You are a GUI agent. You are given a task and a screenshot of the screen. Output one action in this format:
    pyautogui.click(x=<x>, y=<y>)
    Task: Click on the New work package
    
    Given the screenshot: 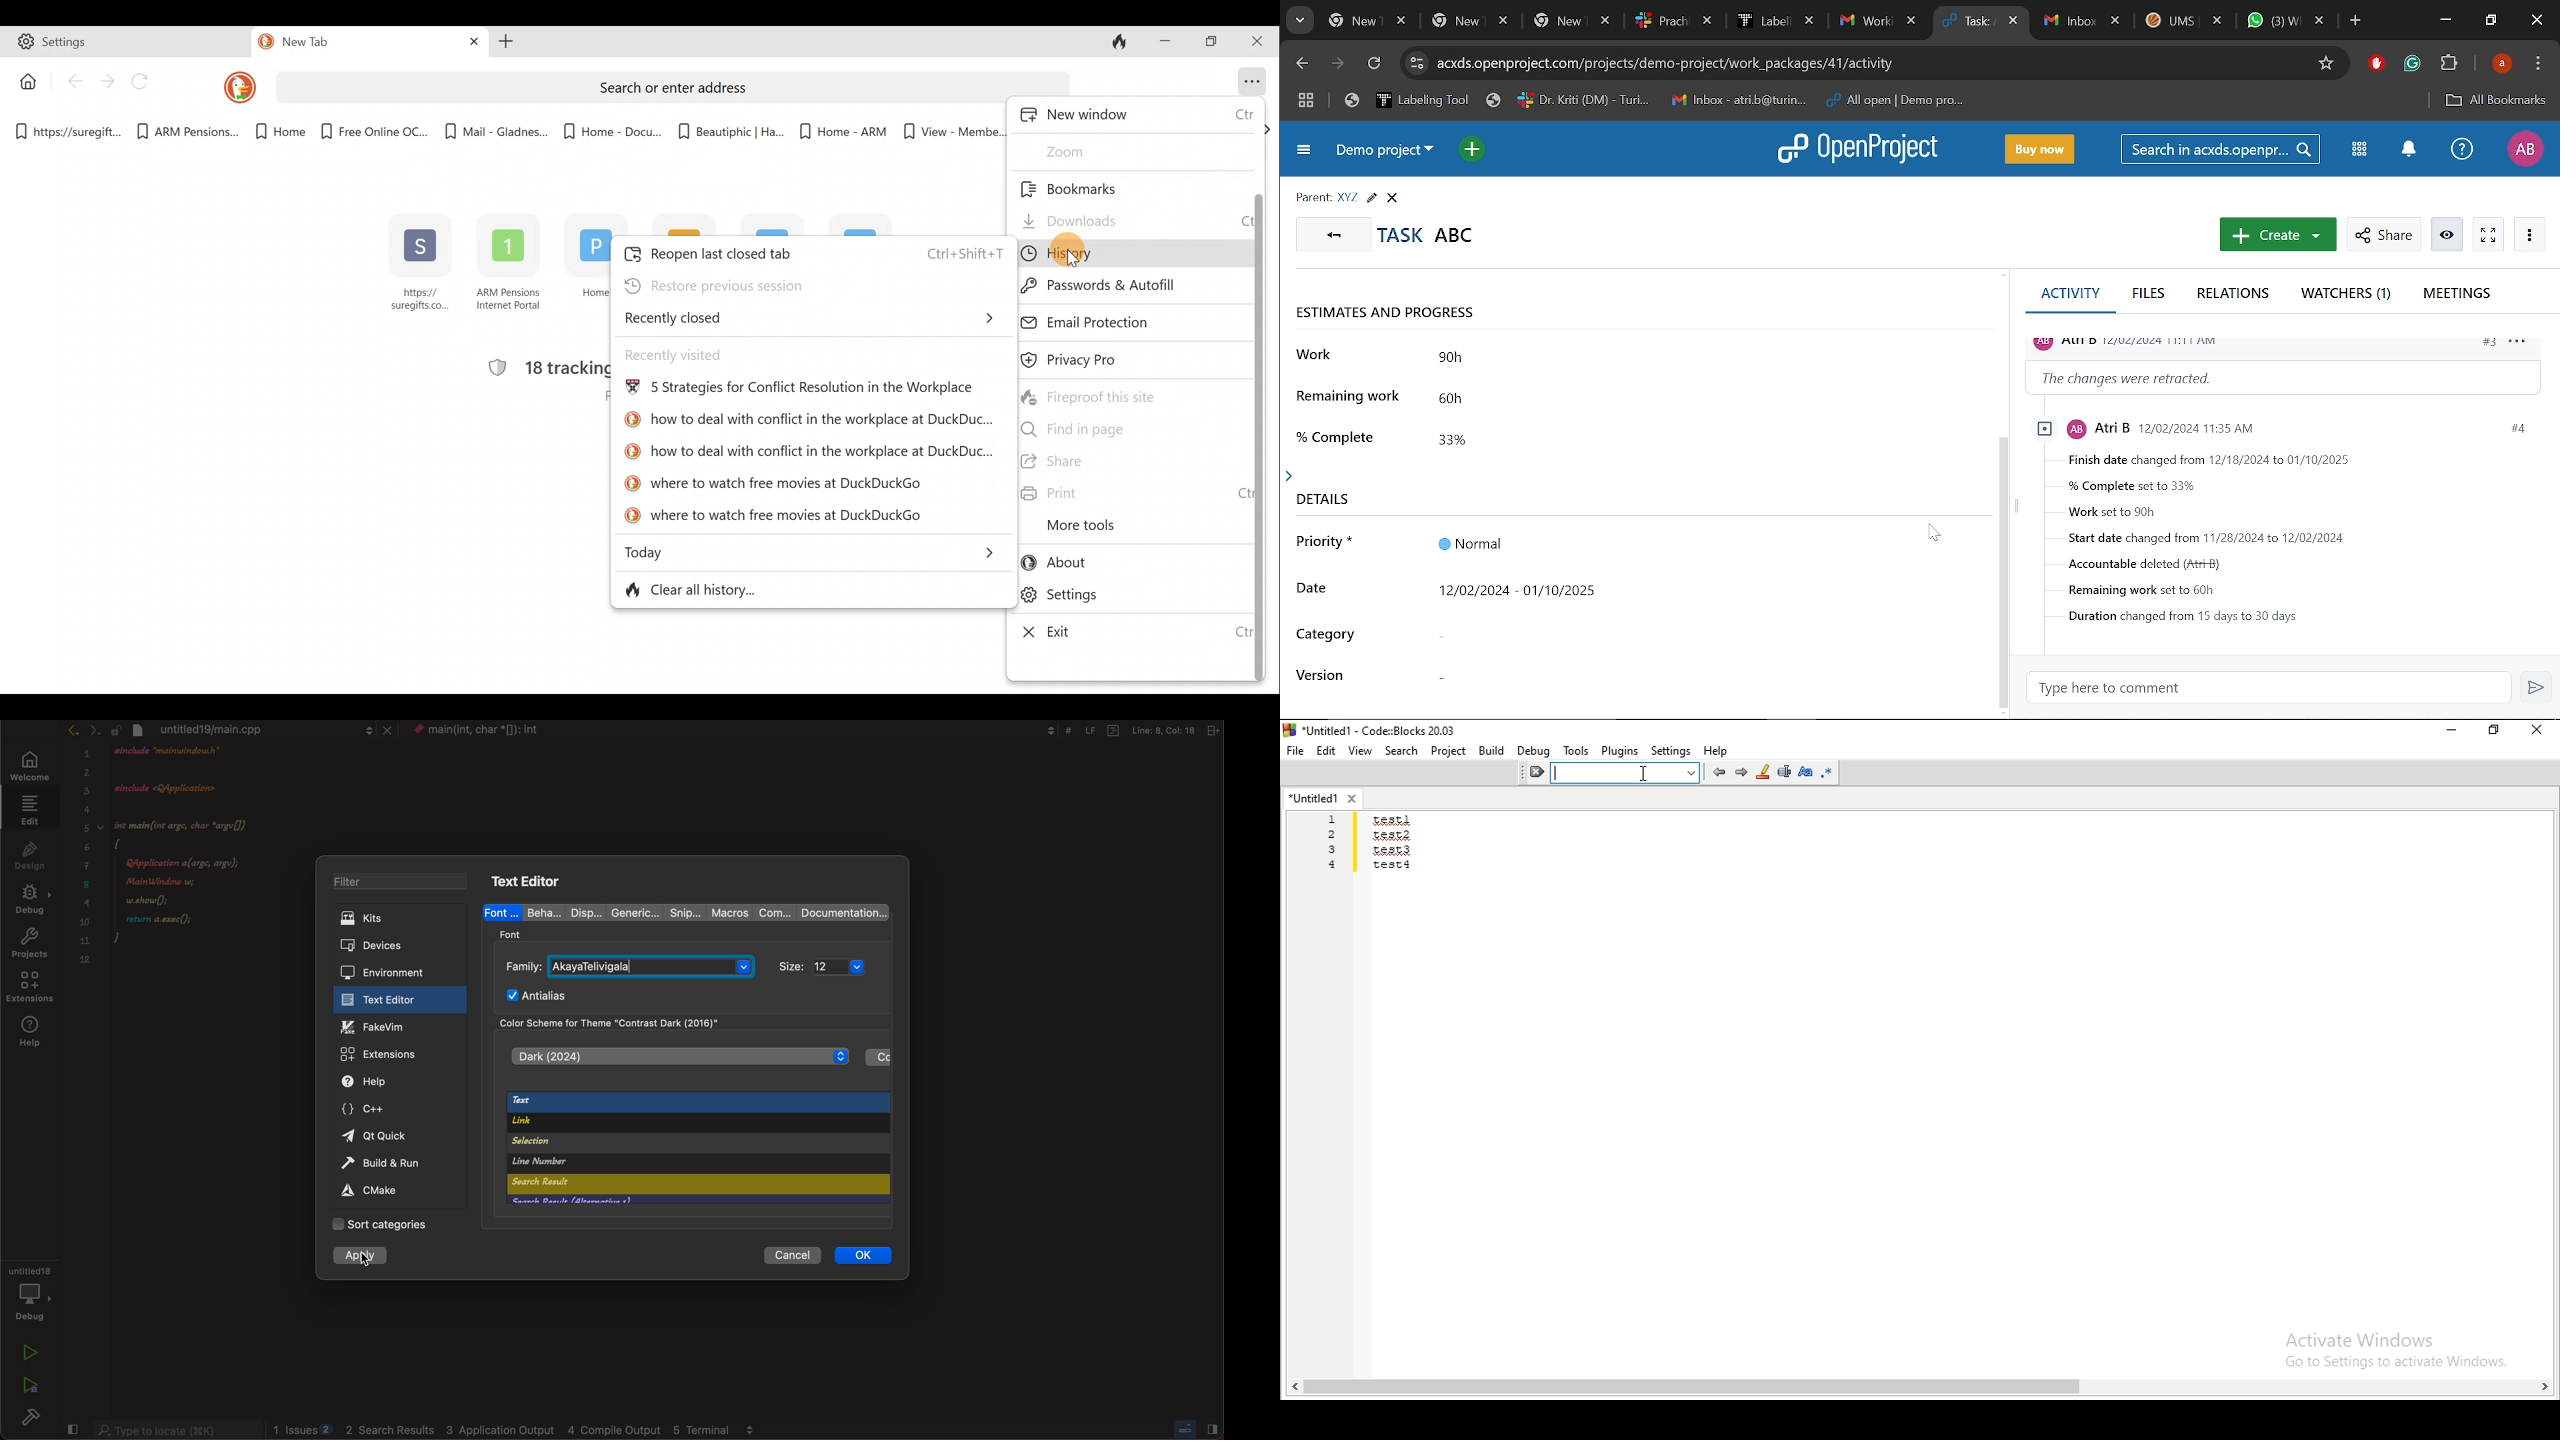 What is the action you would take?
    pyautogui.click(x=2276, y=235)
    